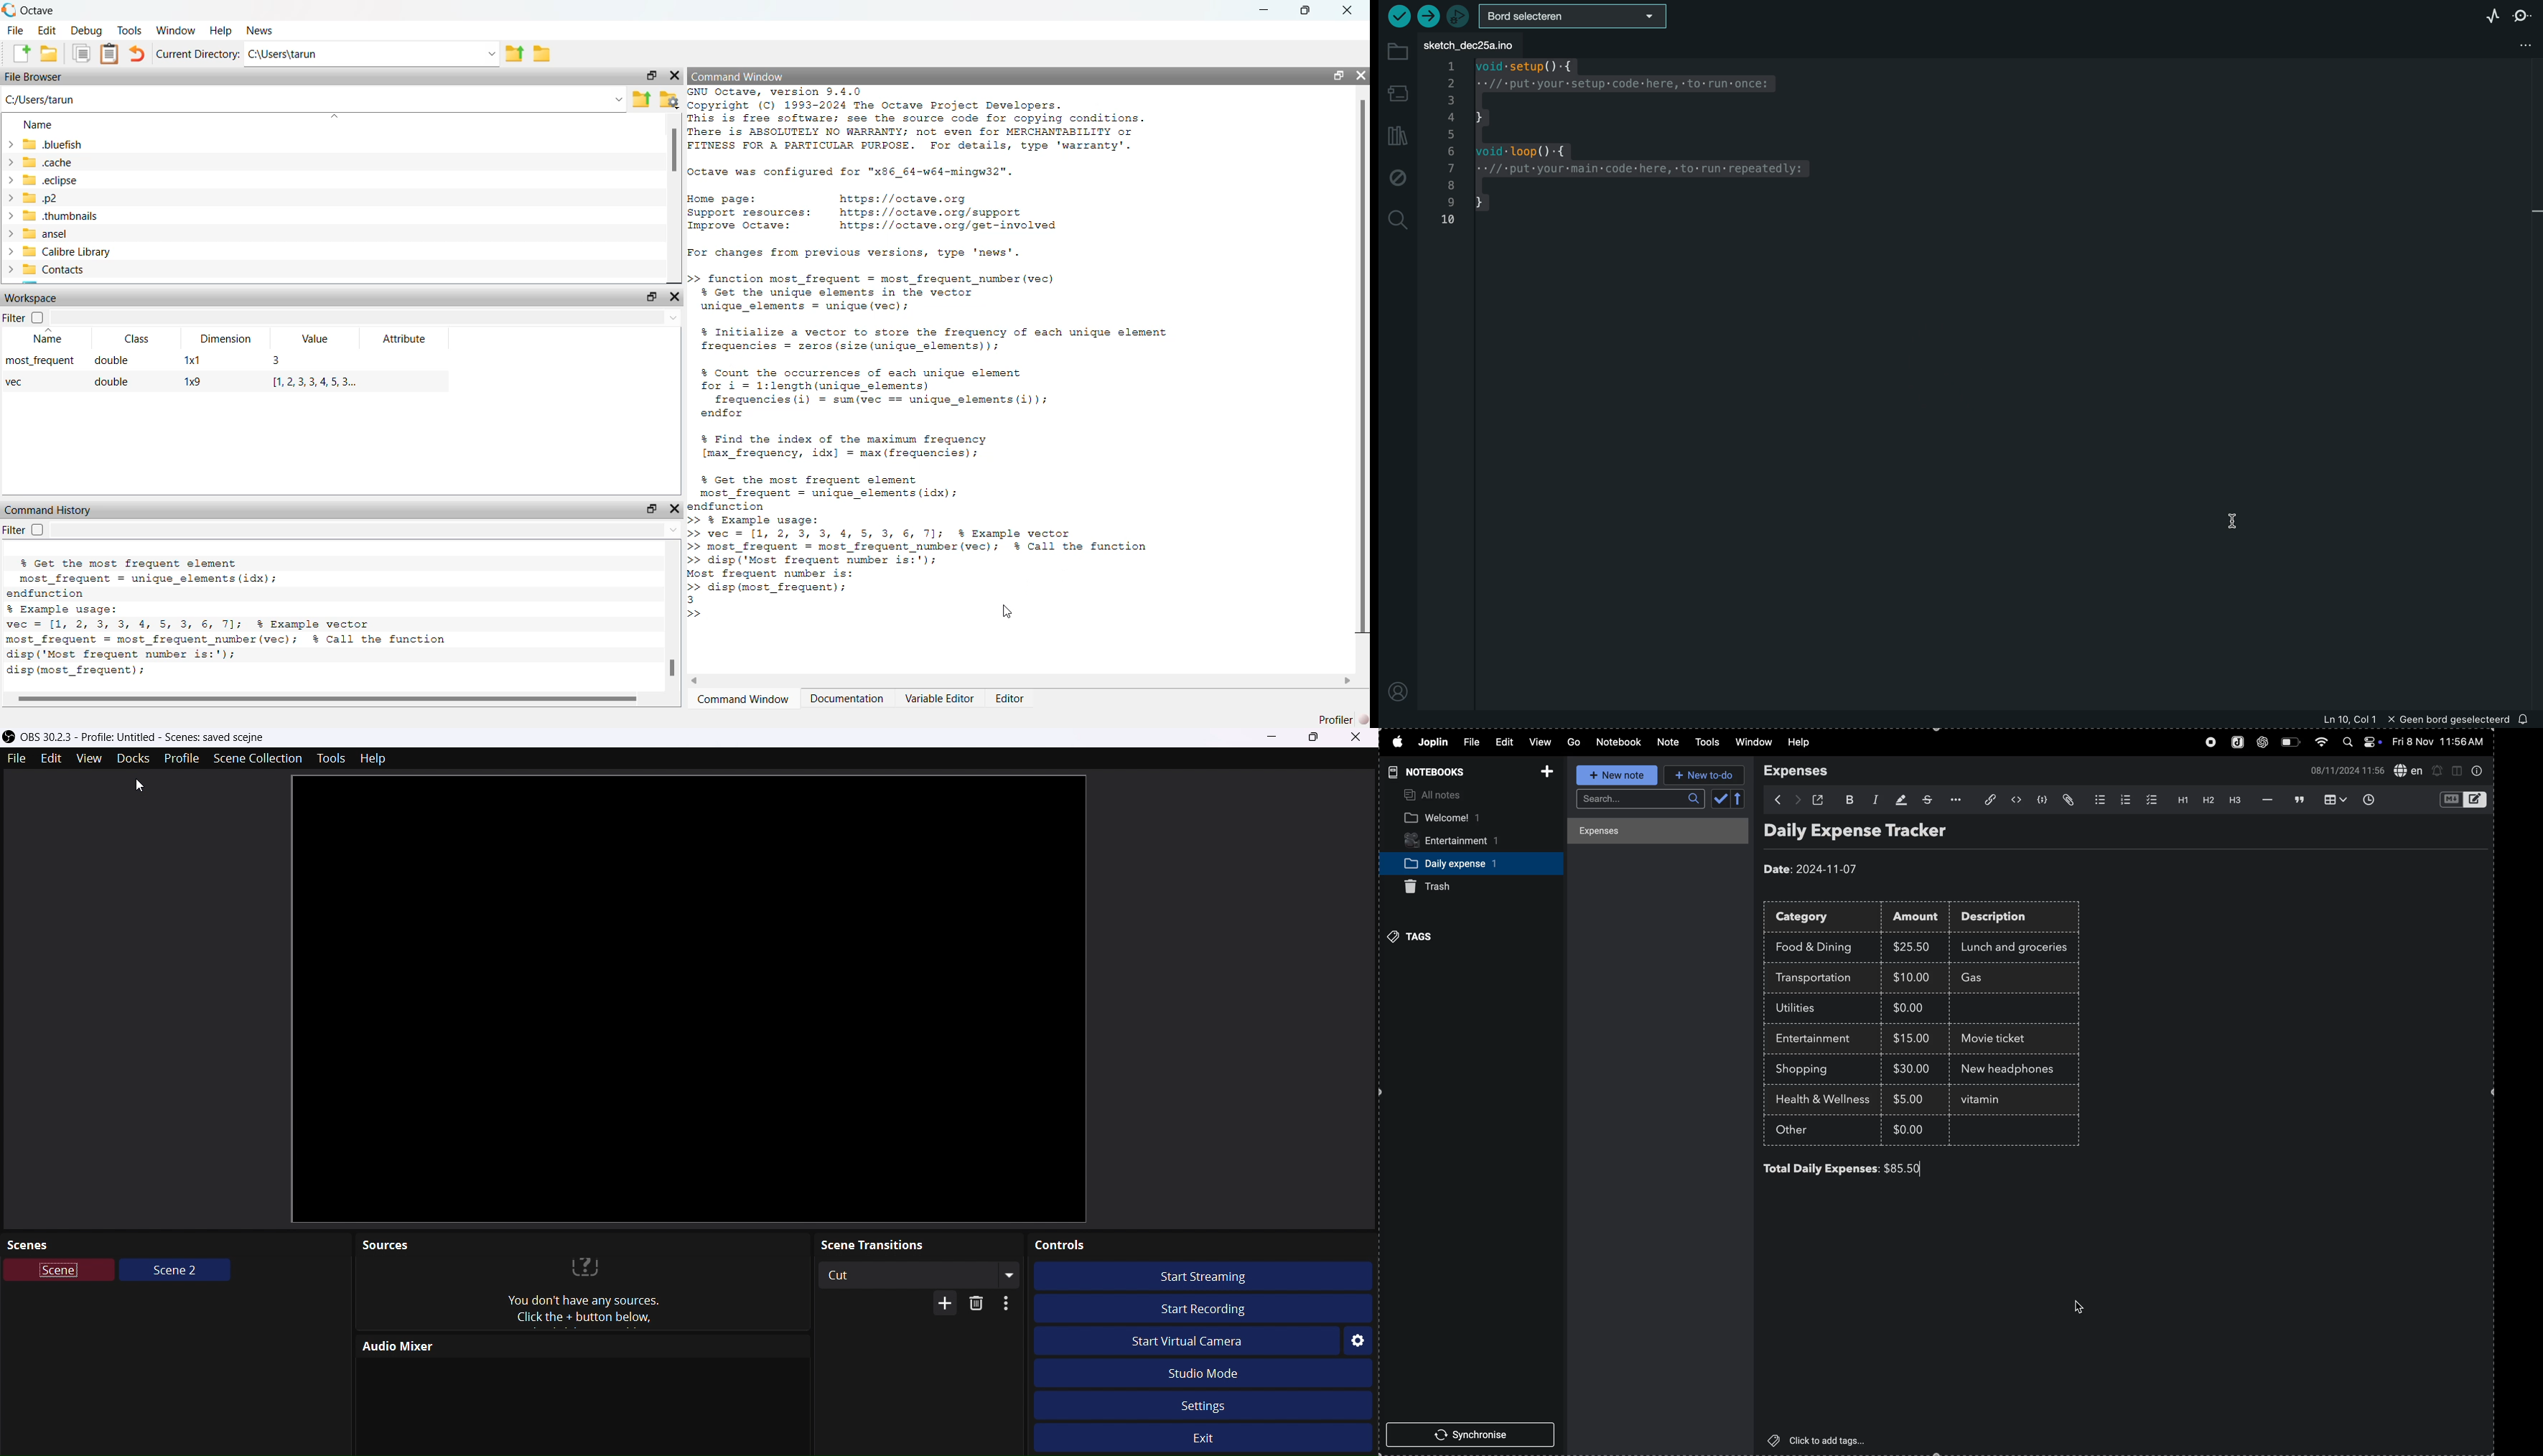  I want to click on Edit, so click(52, 760).